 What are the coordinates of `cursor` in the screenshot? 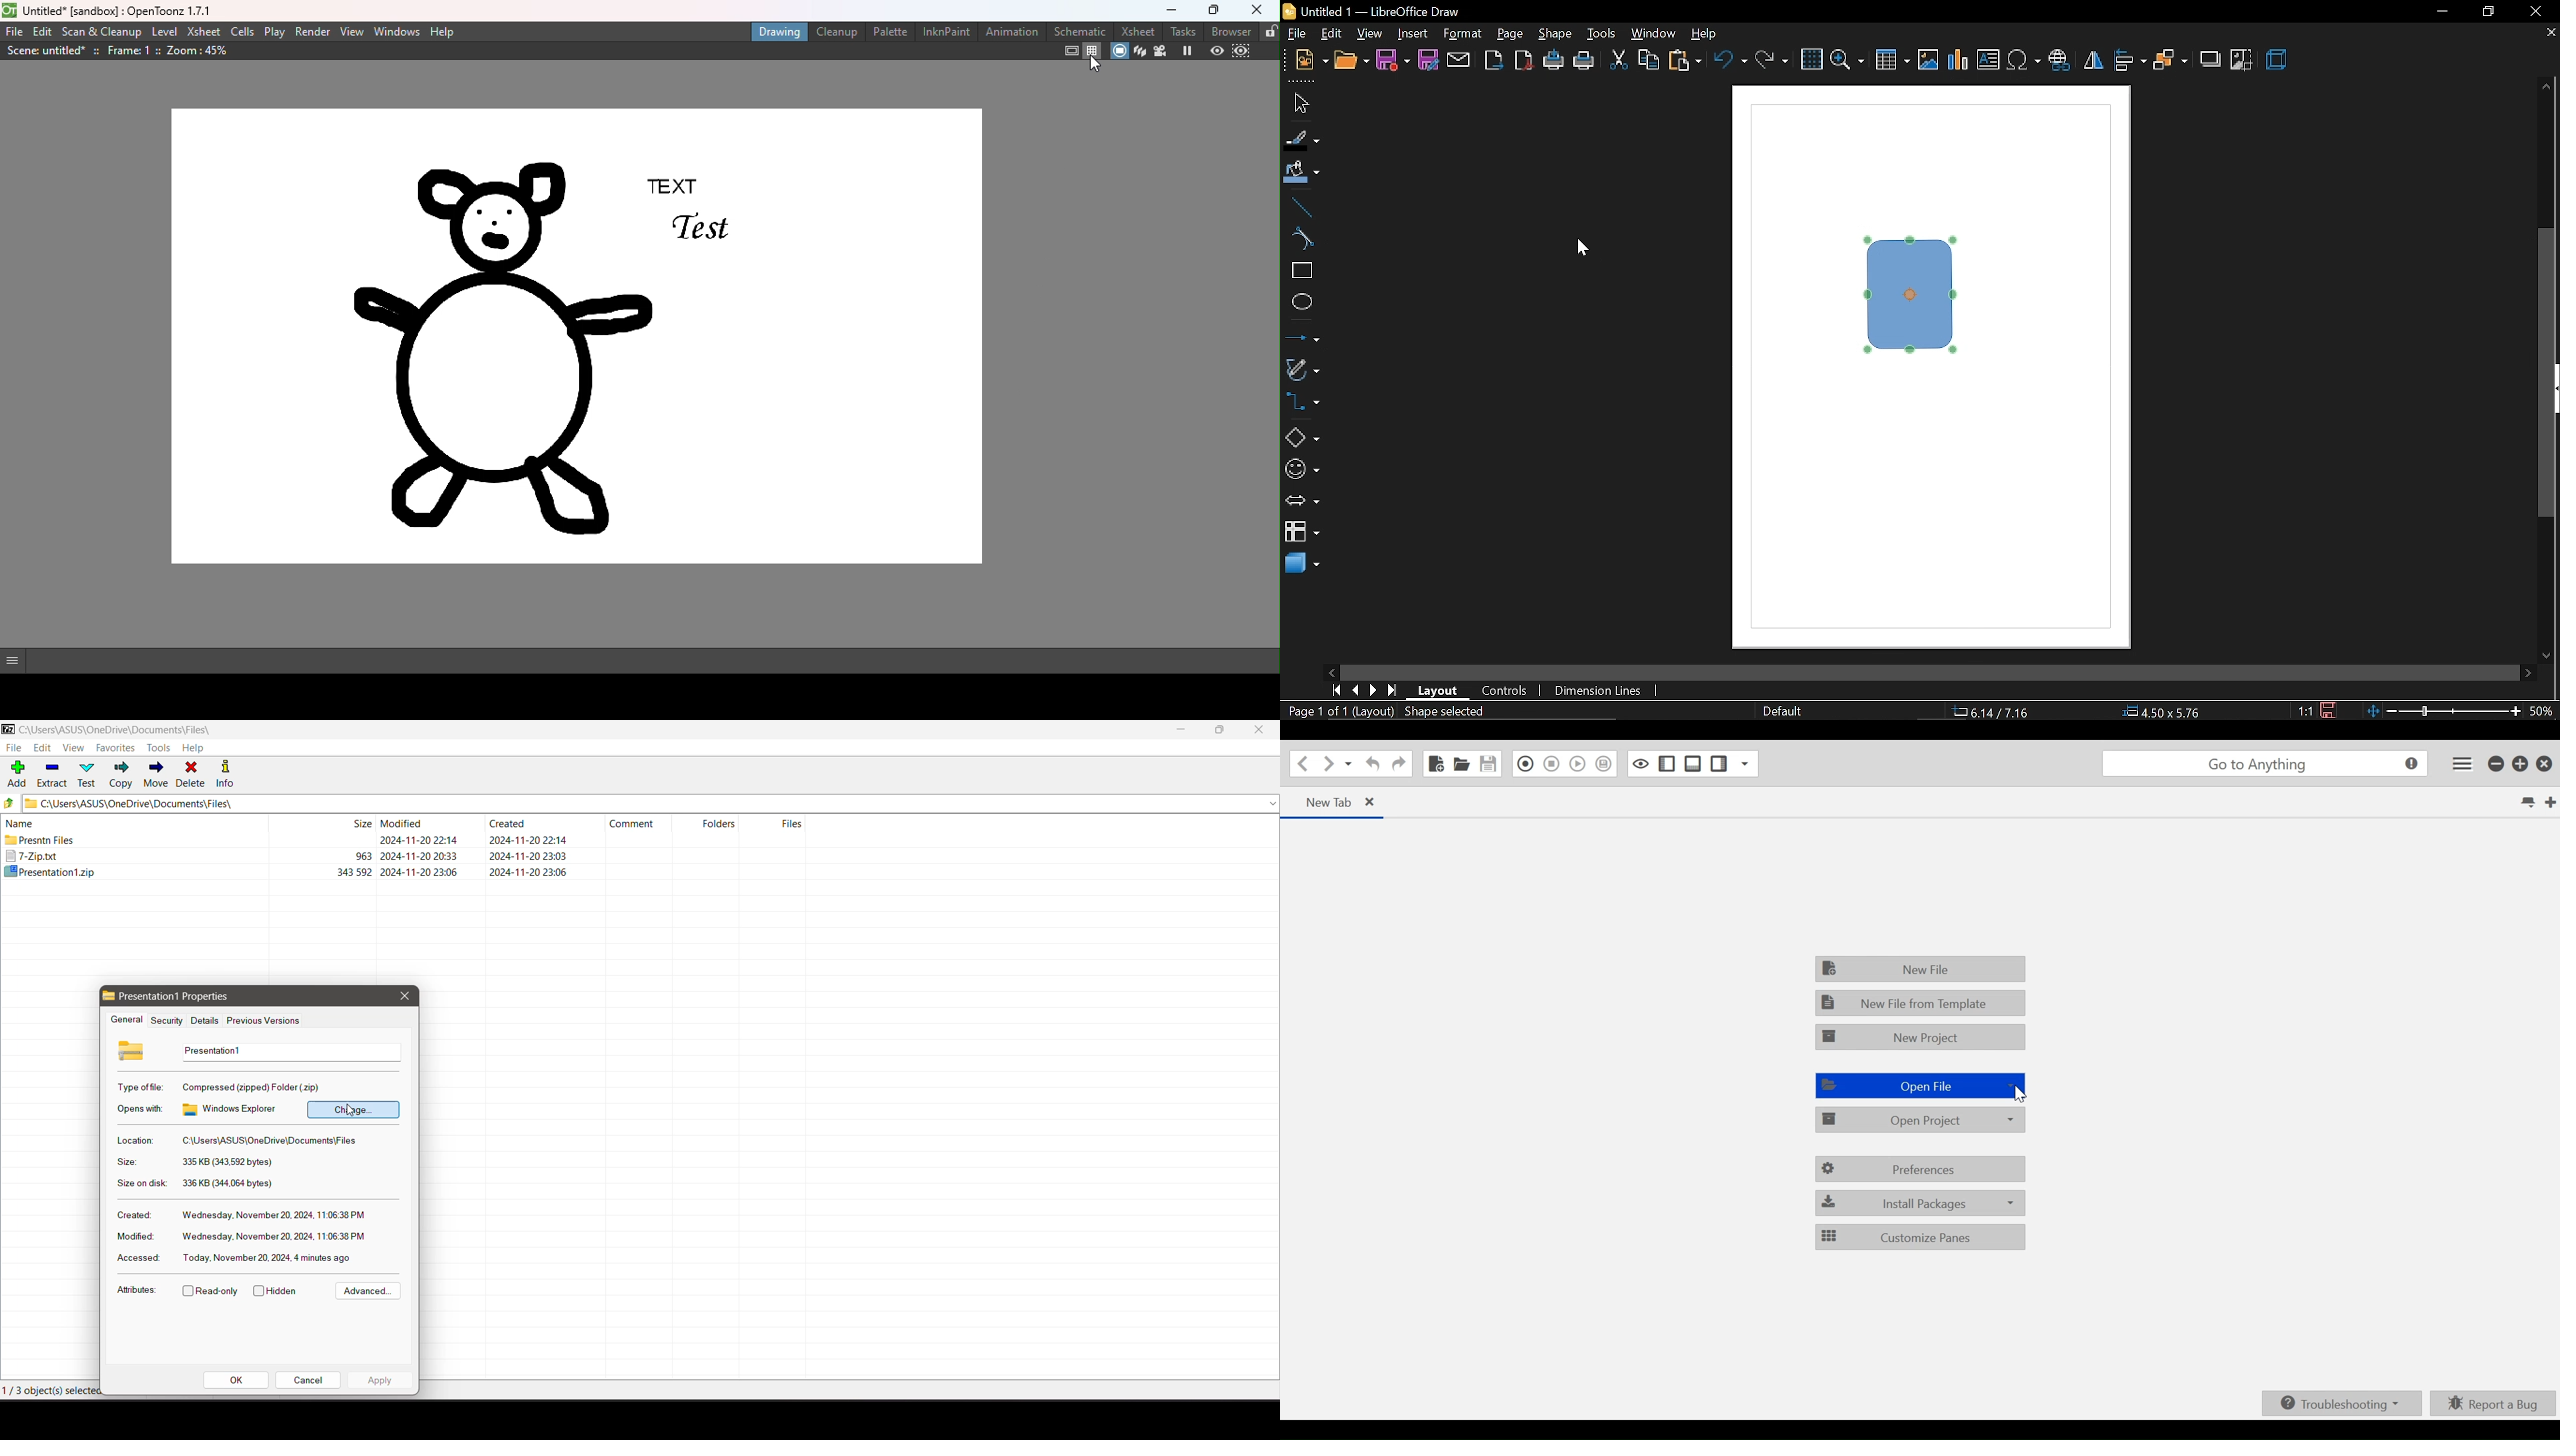 It's located at (1581, 248).